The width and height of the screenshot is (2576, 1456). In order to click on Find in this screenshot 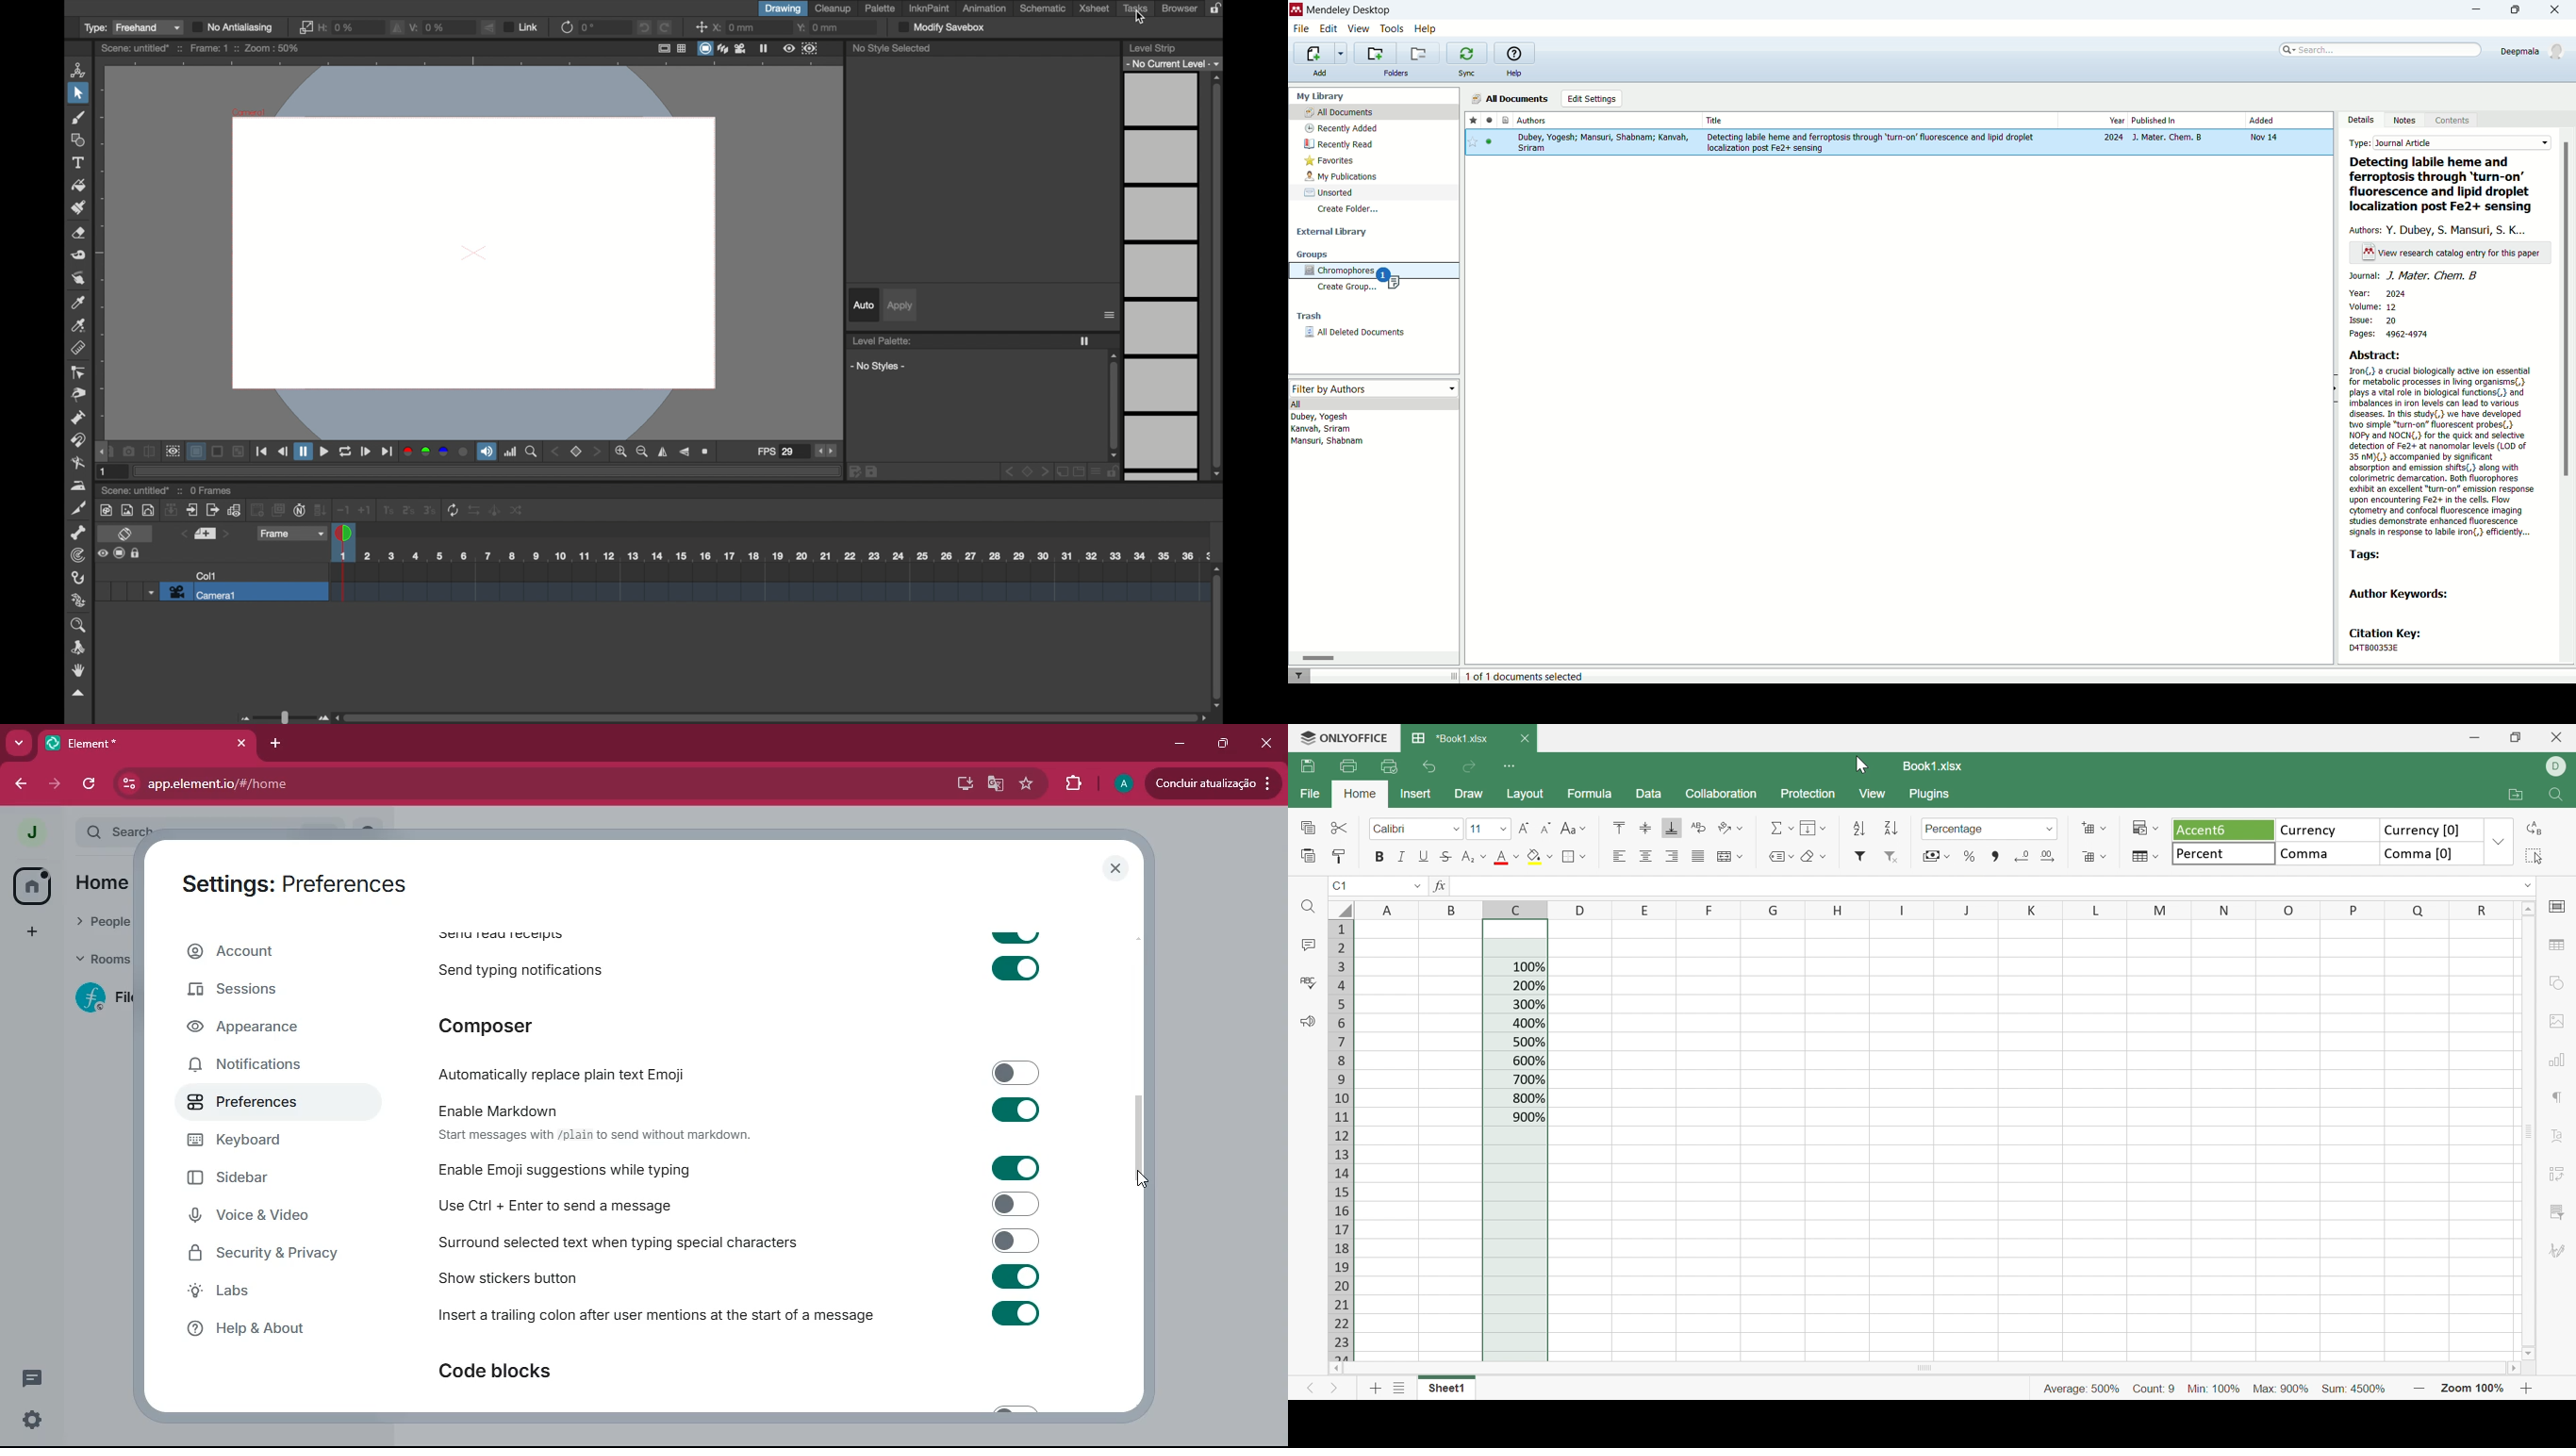, I will do `click(1306, 907)`.